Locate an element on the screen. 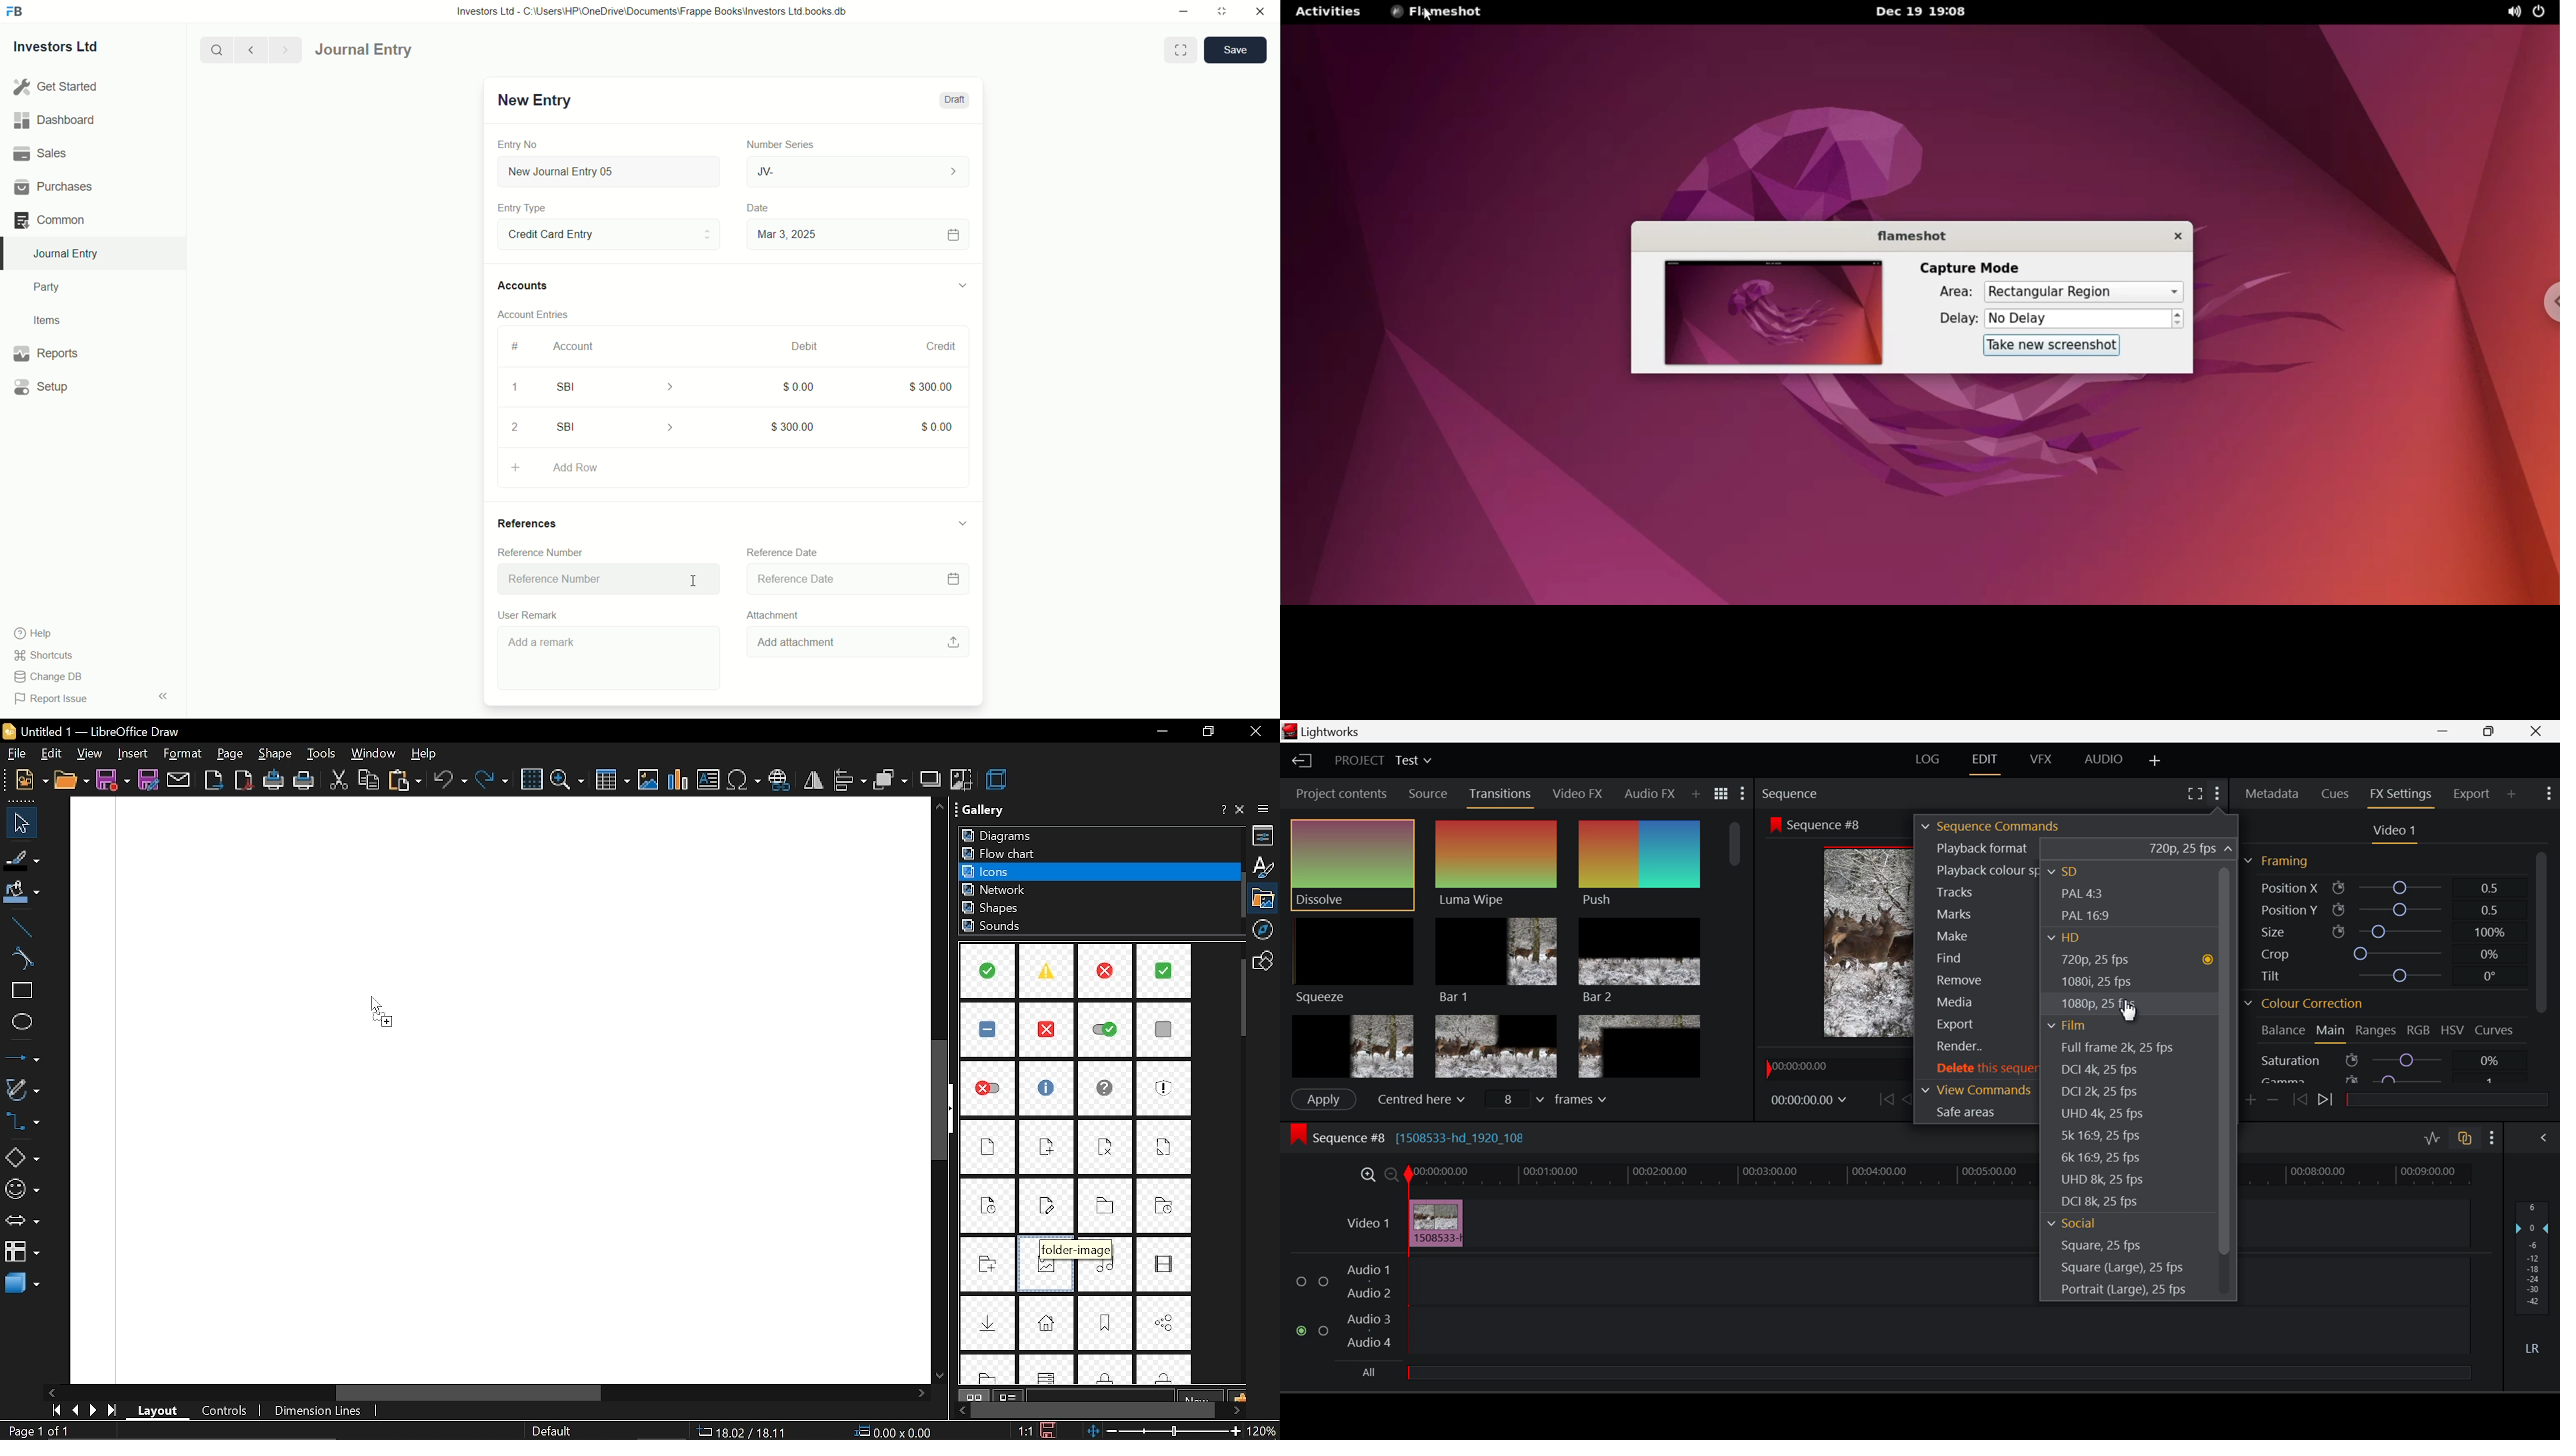 This screenshot has width=2576, height=1456. Number Series is located at coordinates (775, 143).